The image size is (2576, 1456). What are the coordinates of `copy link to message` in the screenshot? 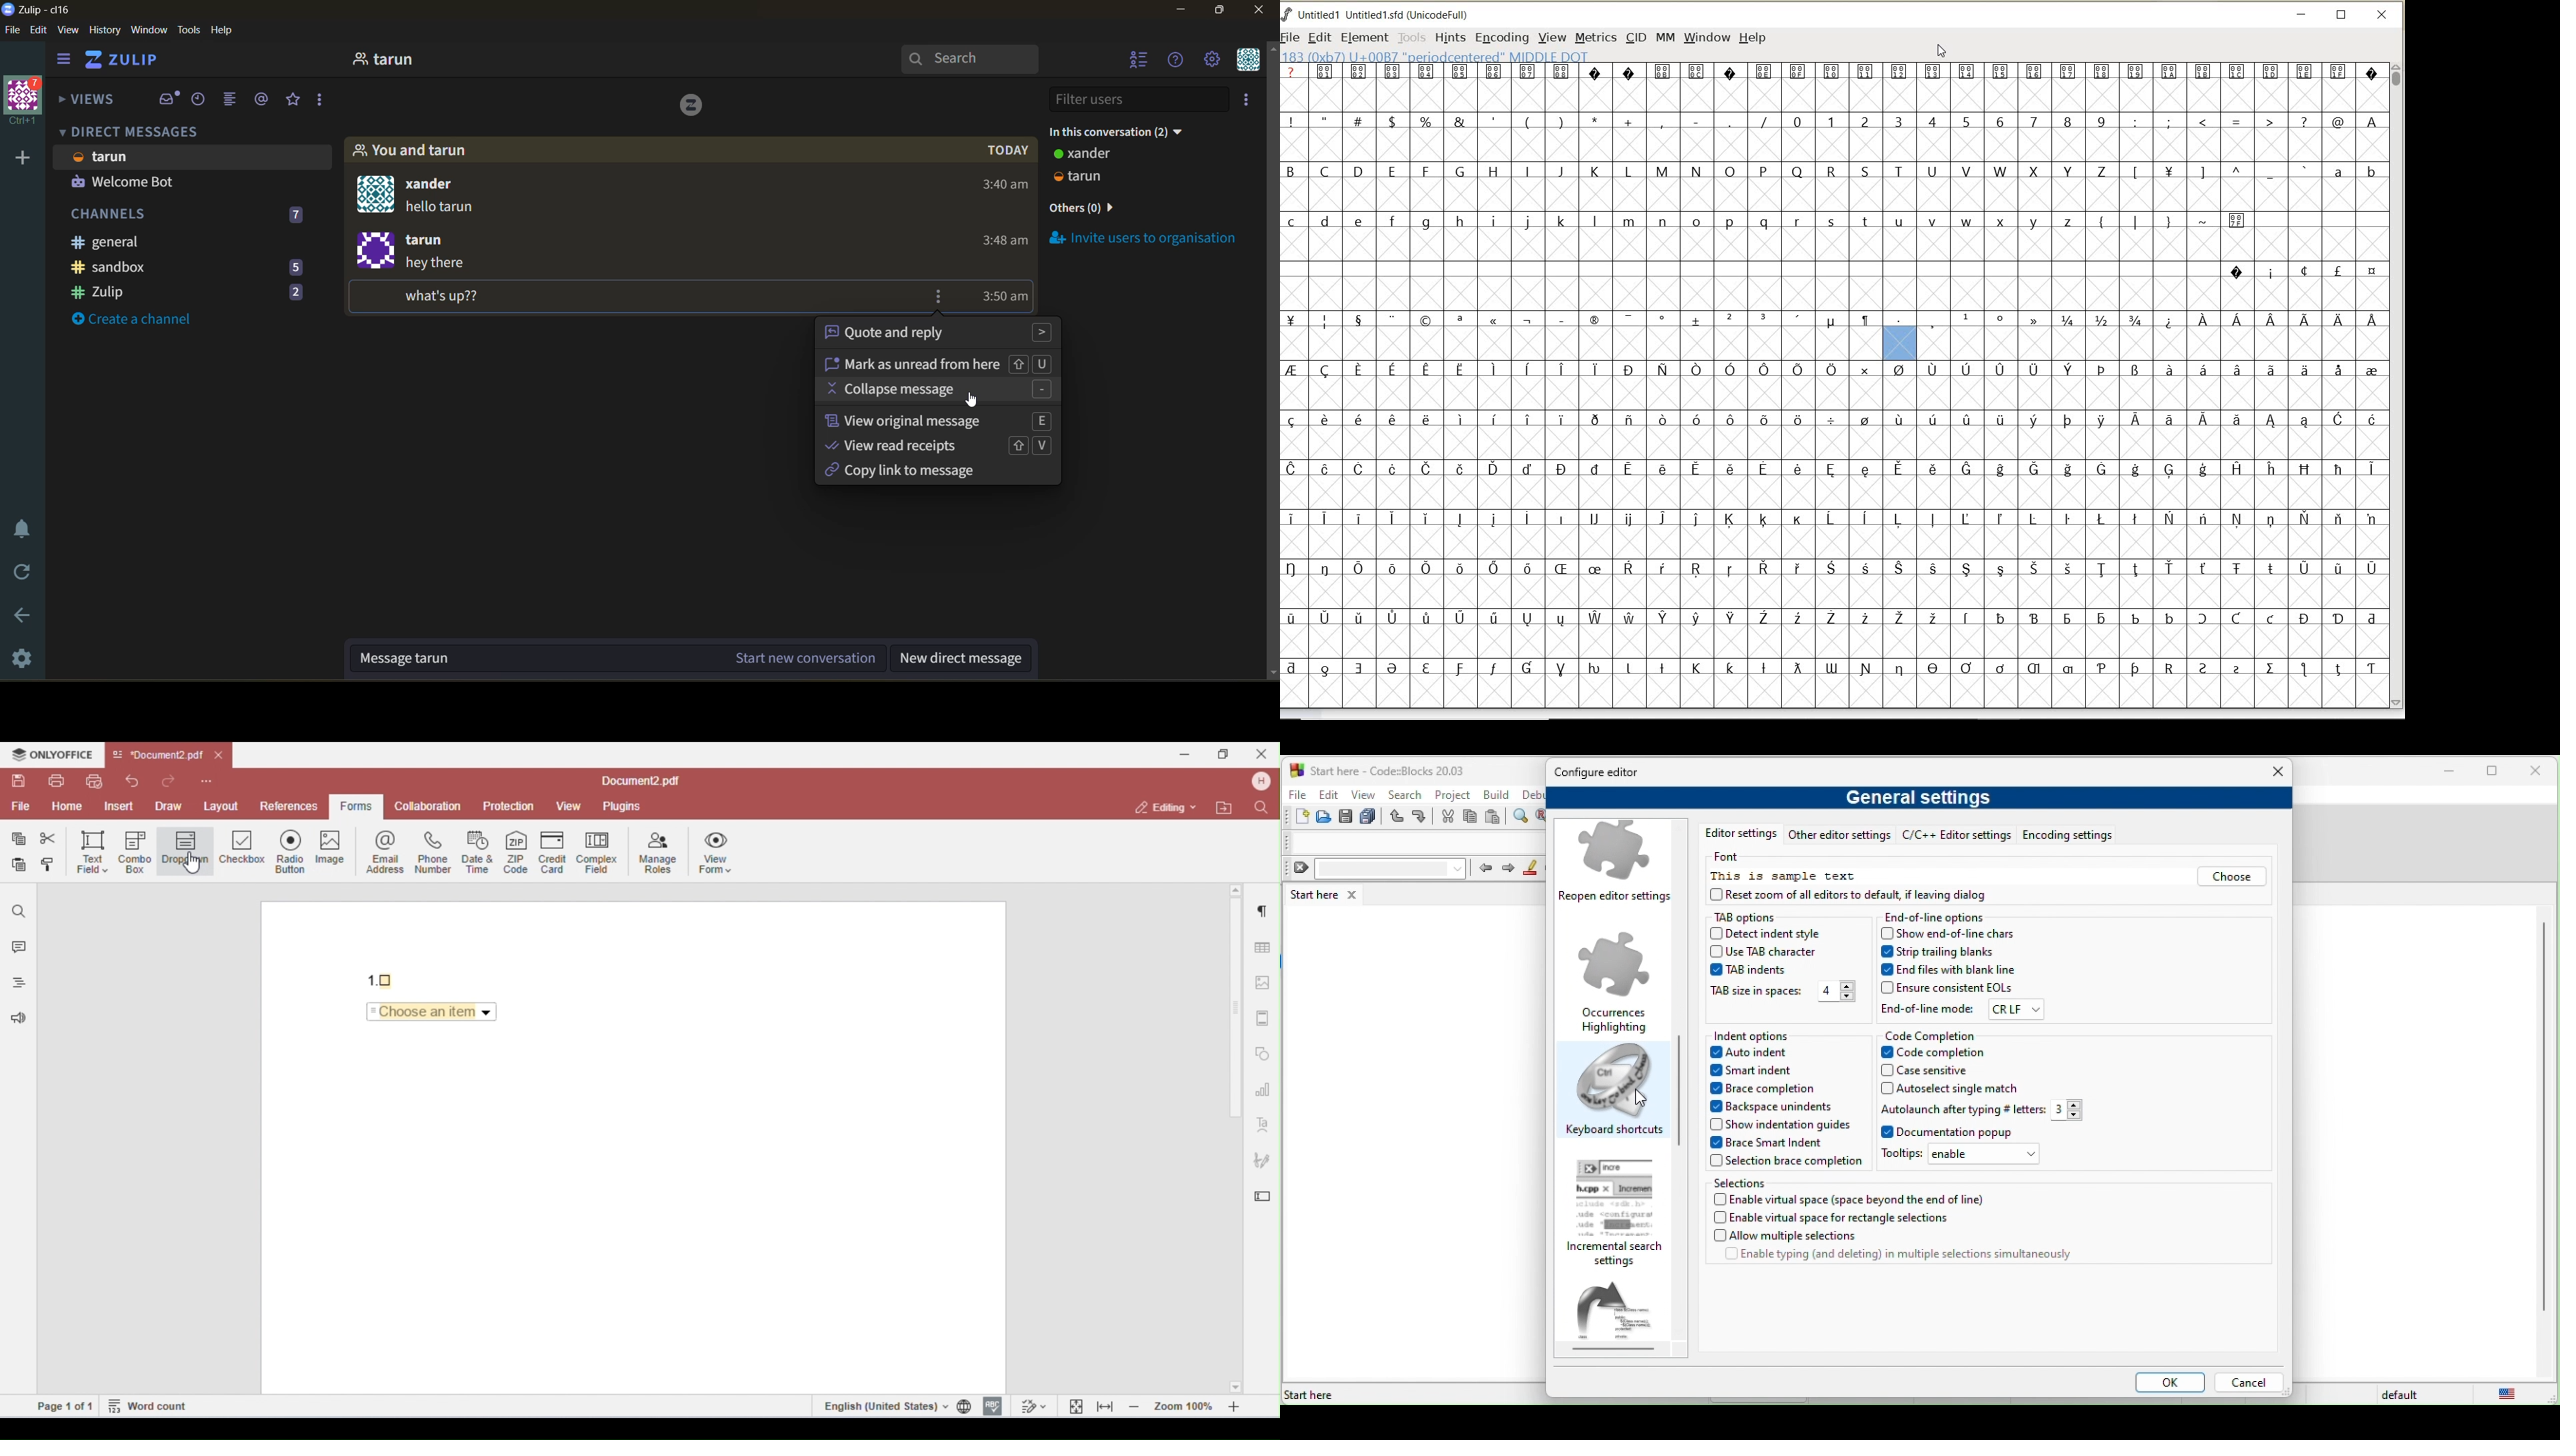 It's located at (923, 473).